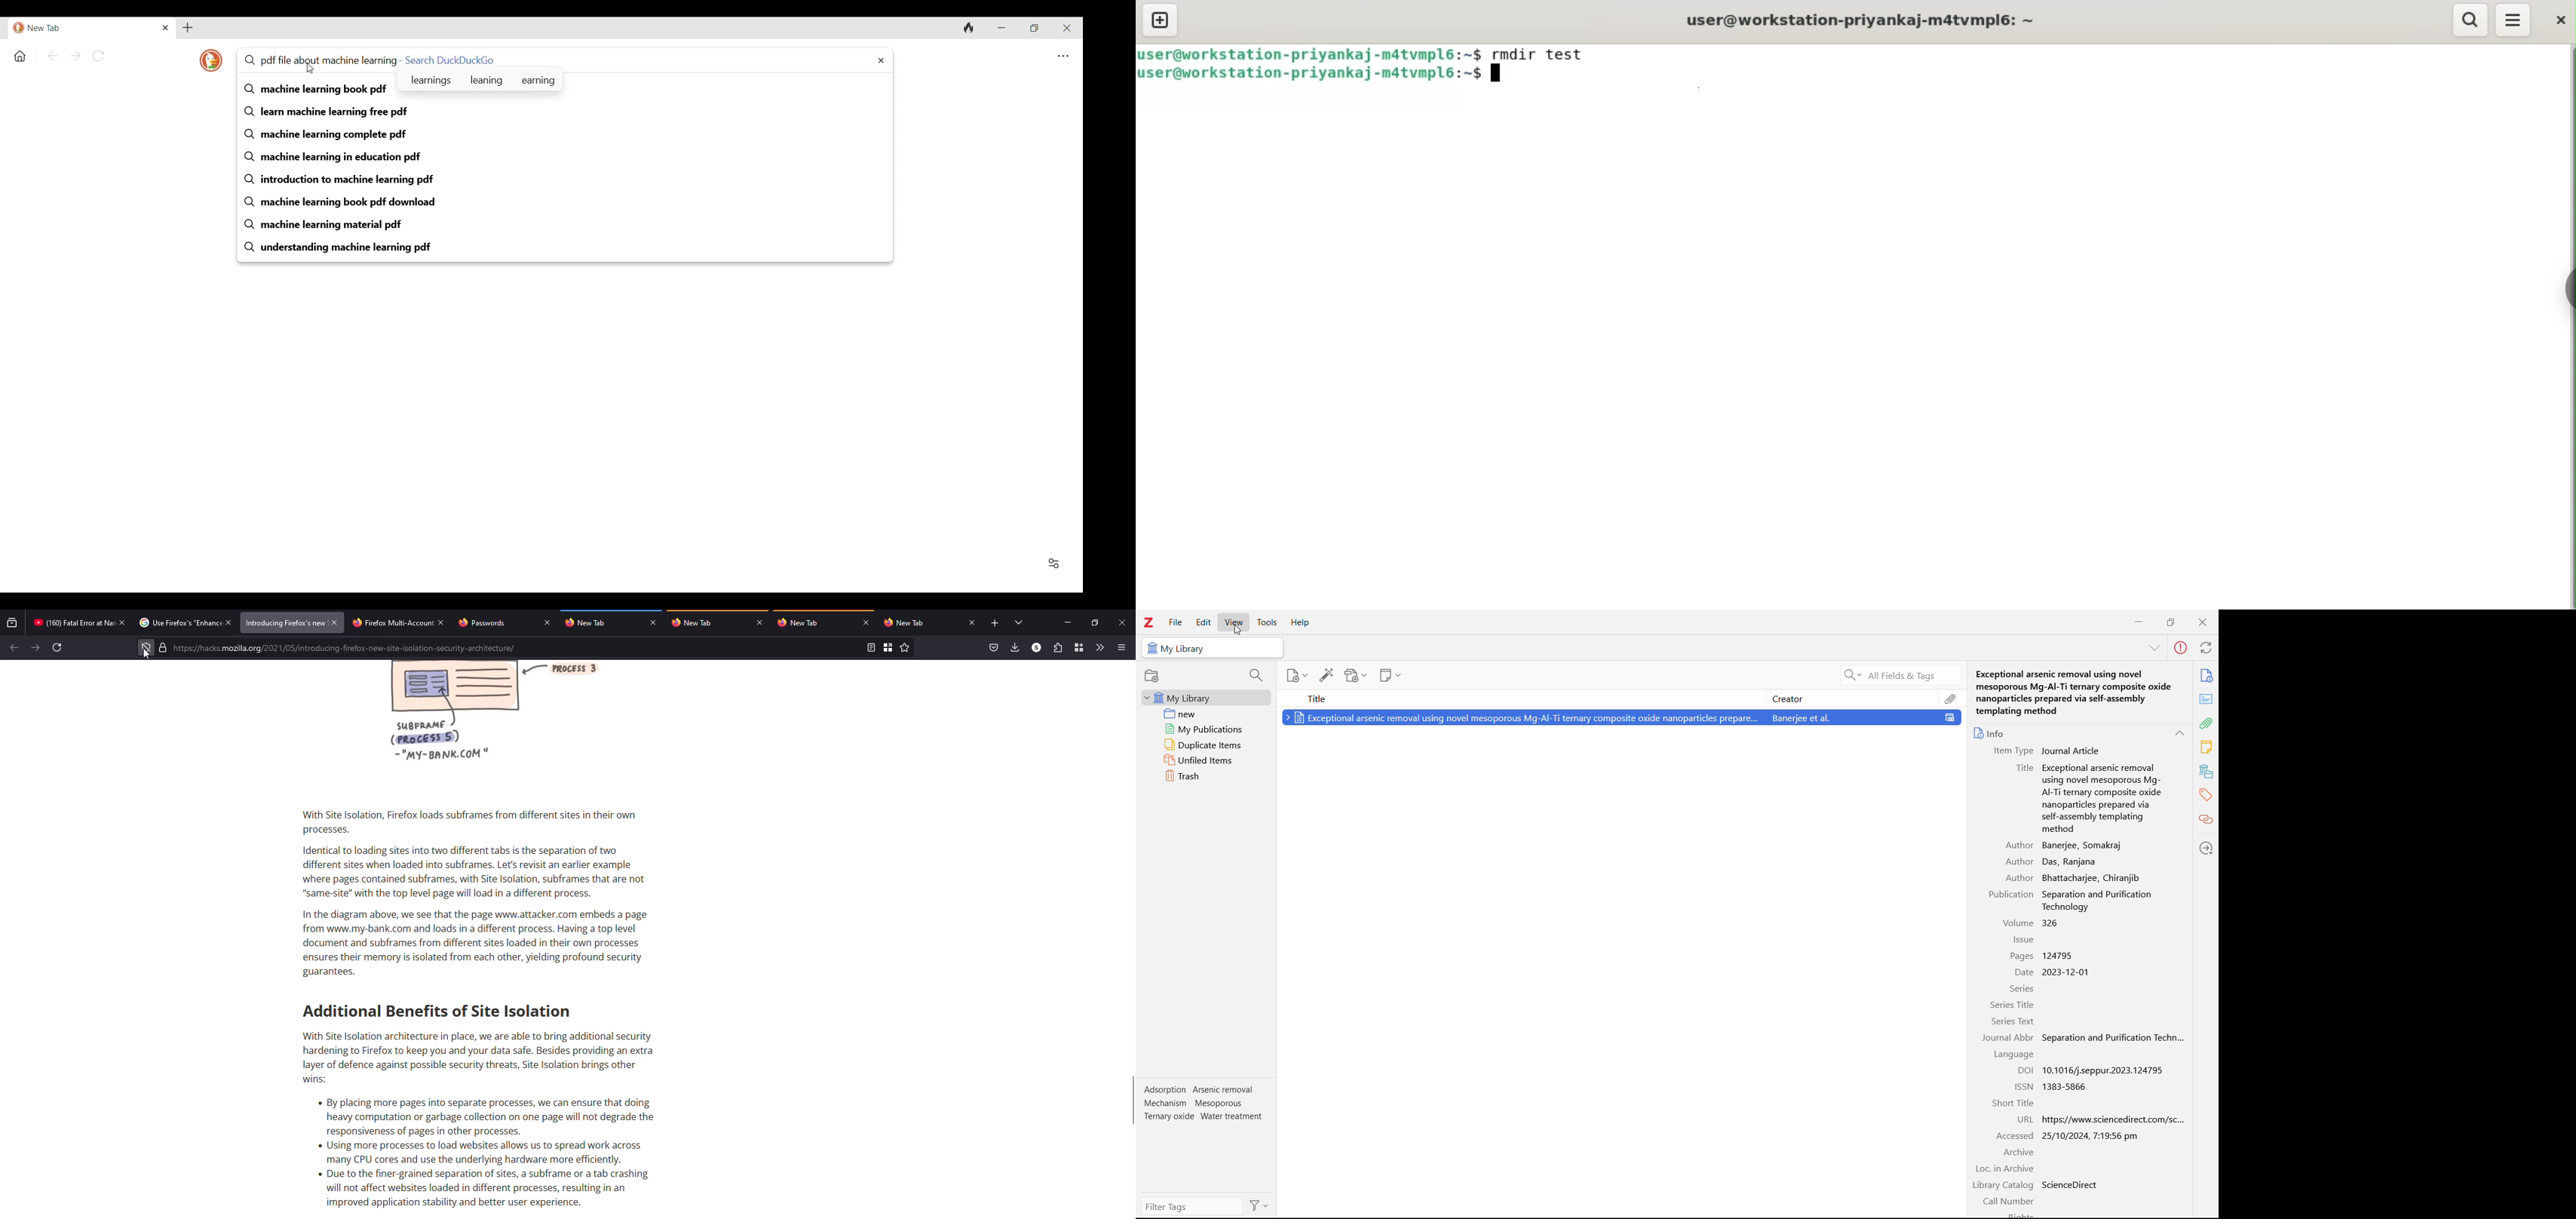 The image size is (2576, 1232). Describe the element at coordinates (1054, 563) in the screenshot. I see `Show/Hide recent activity and favorites` at that location.